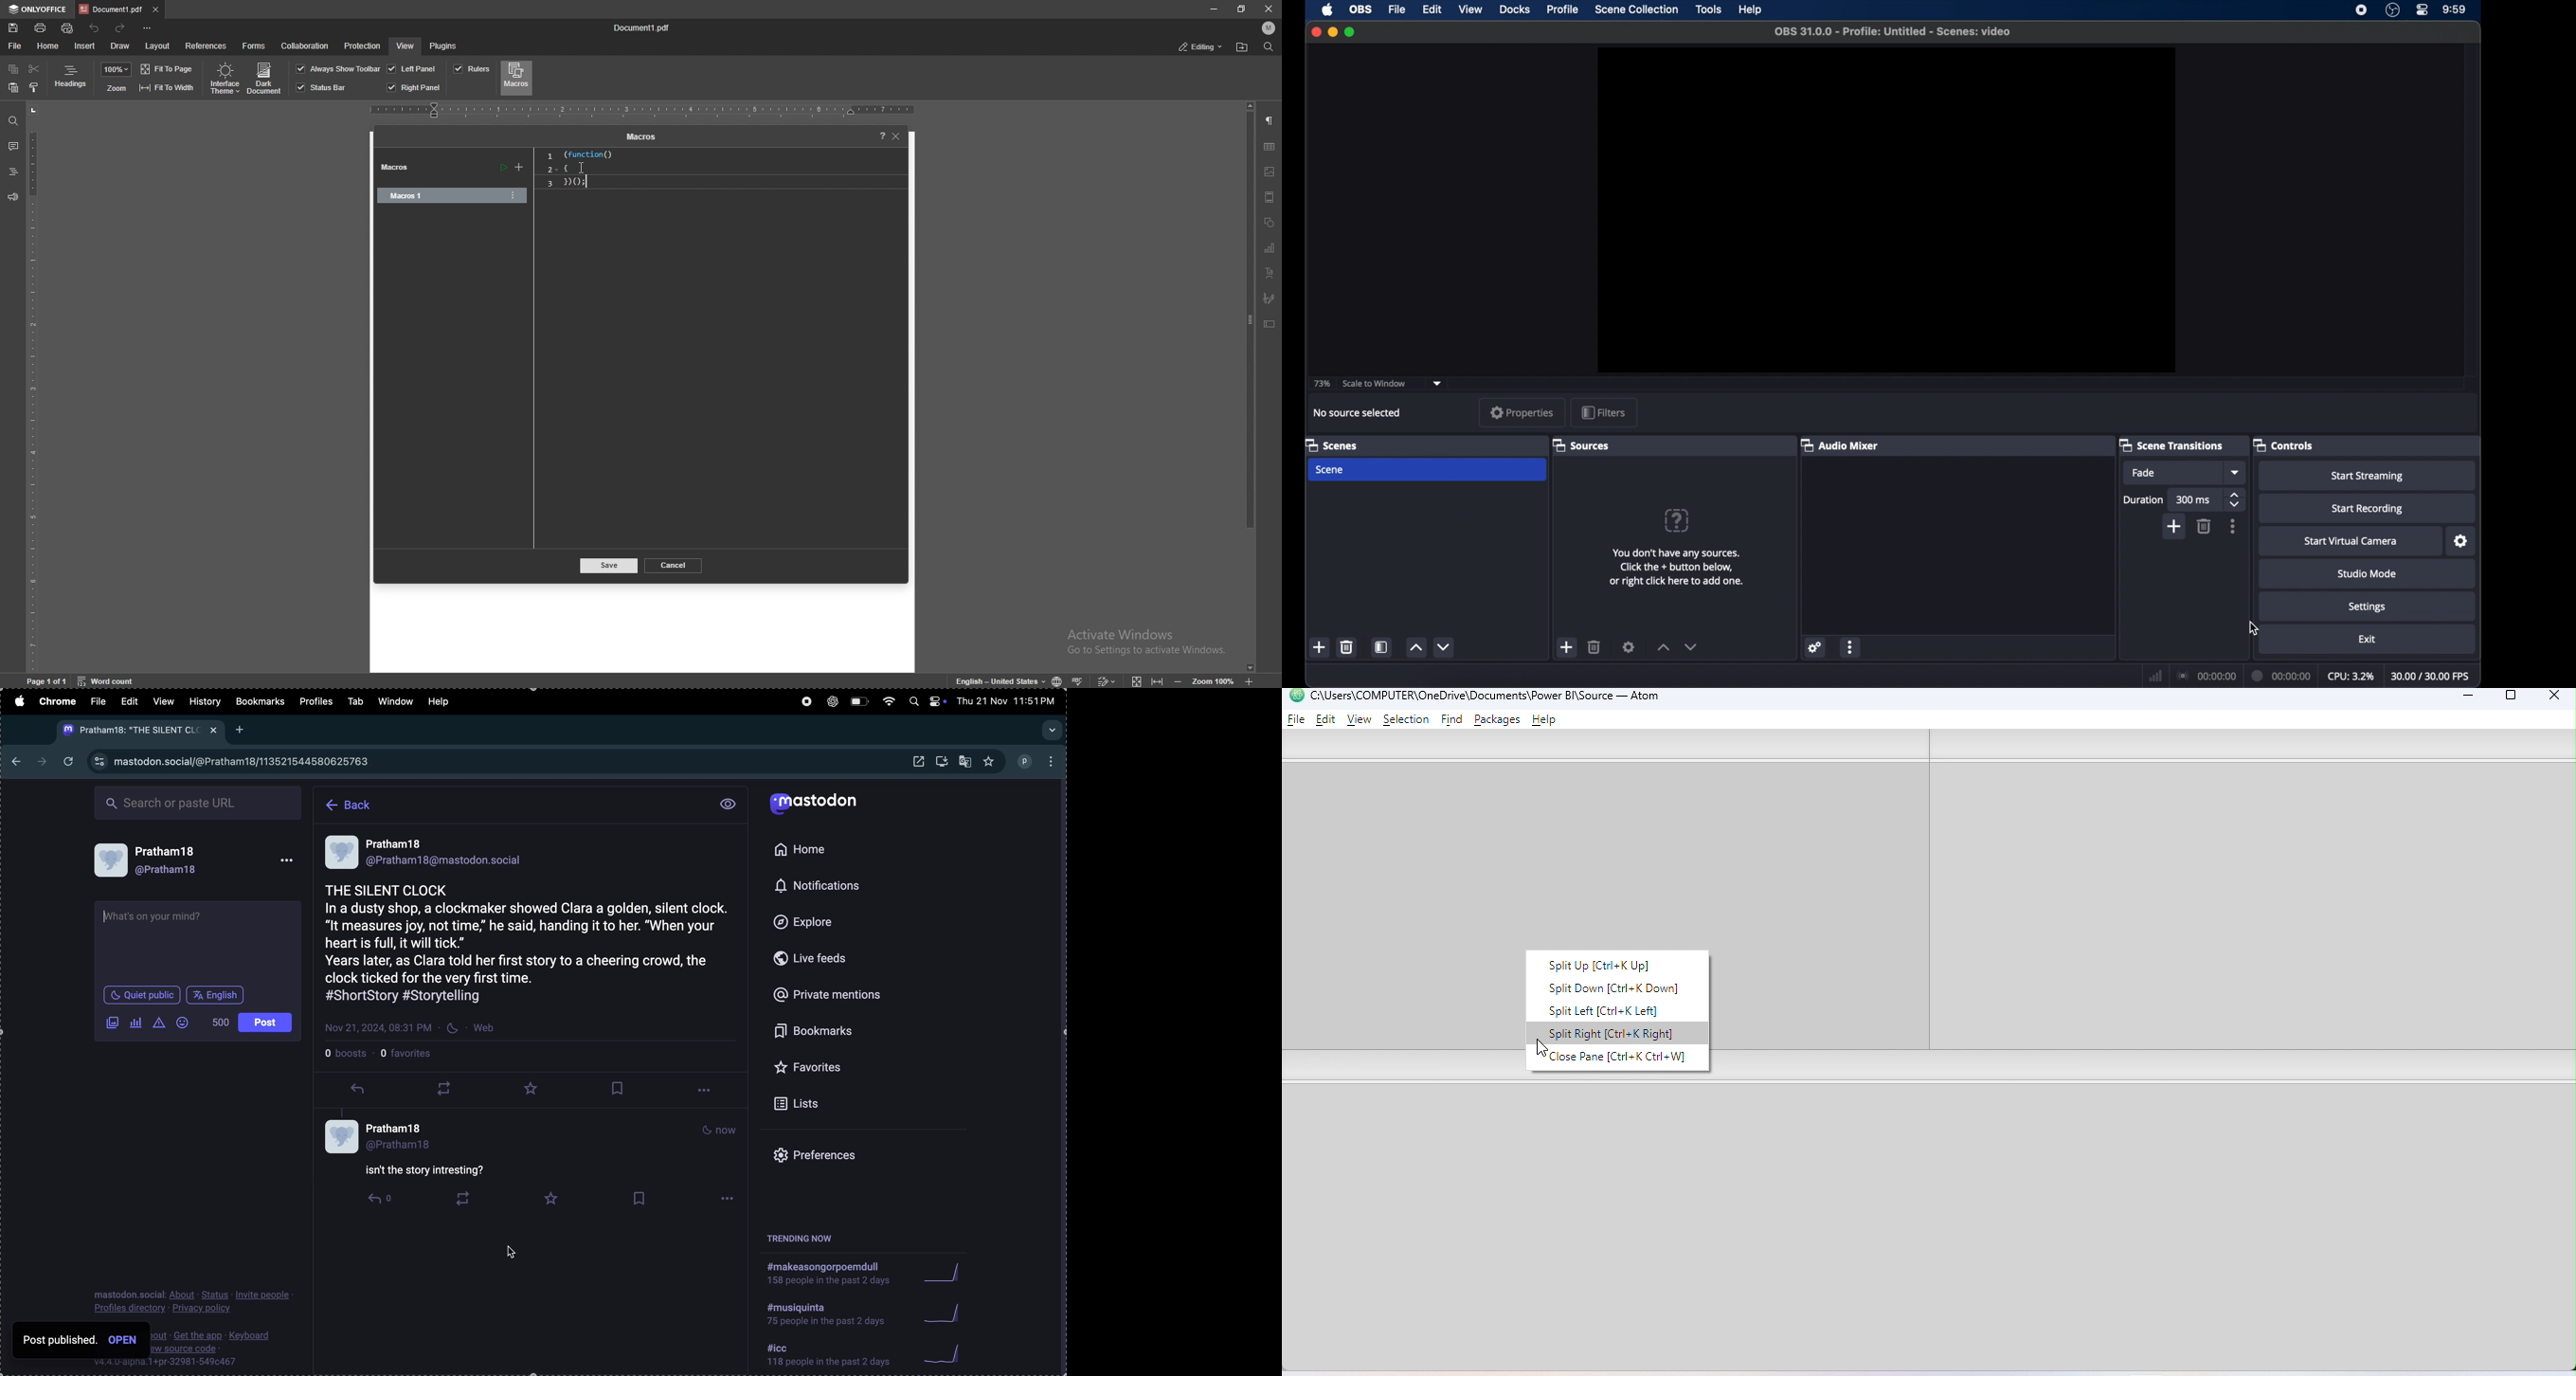 The height and width of the screenshot is (1400, 2576). What do you see at coordinates (1271, 9) in the screenshot?
I see `close` at bounding box center [1271, 9].